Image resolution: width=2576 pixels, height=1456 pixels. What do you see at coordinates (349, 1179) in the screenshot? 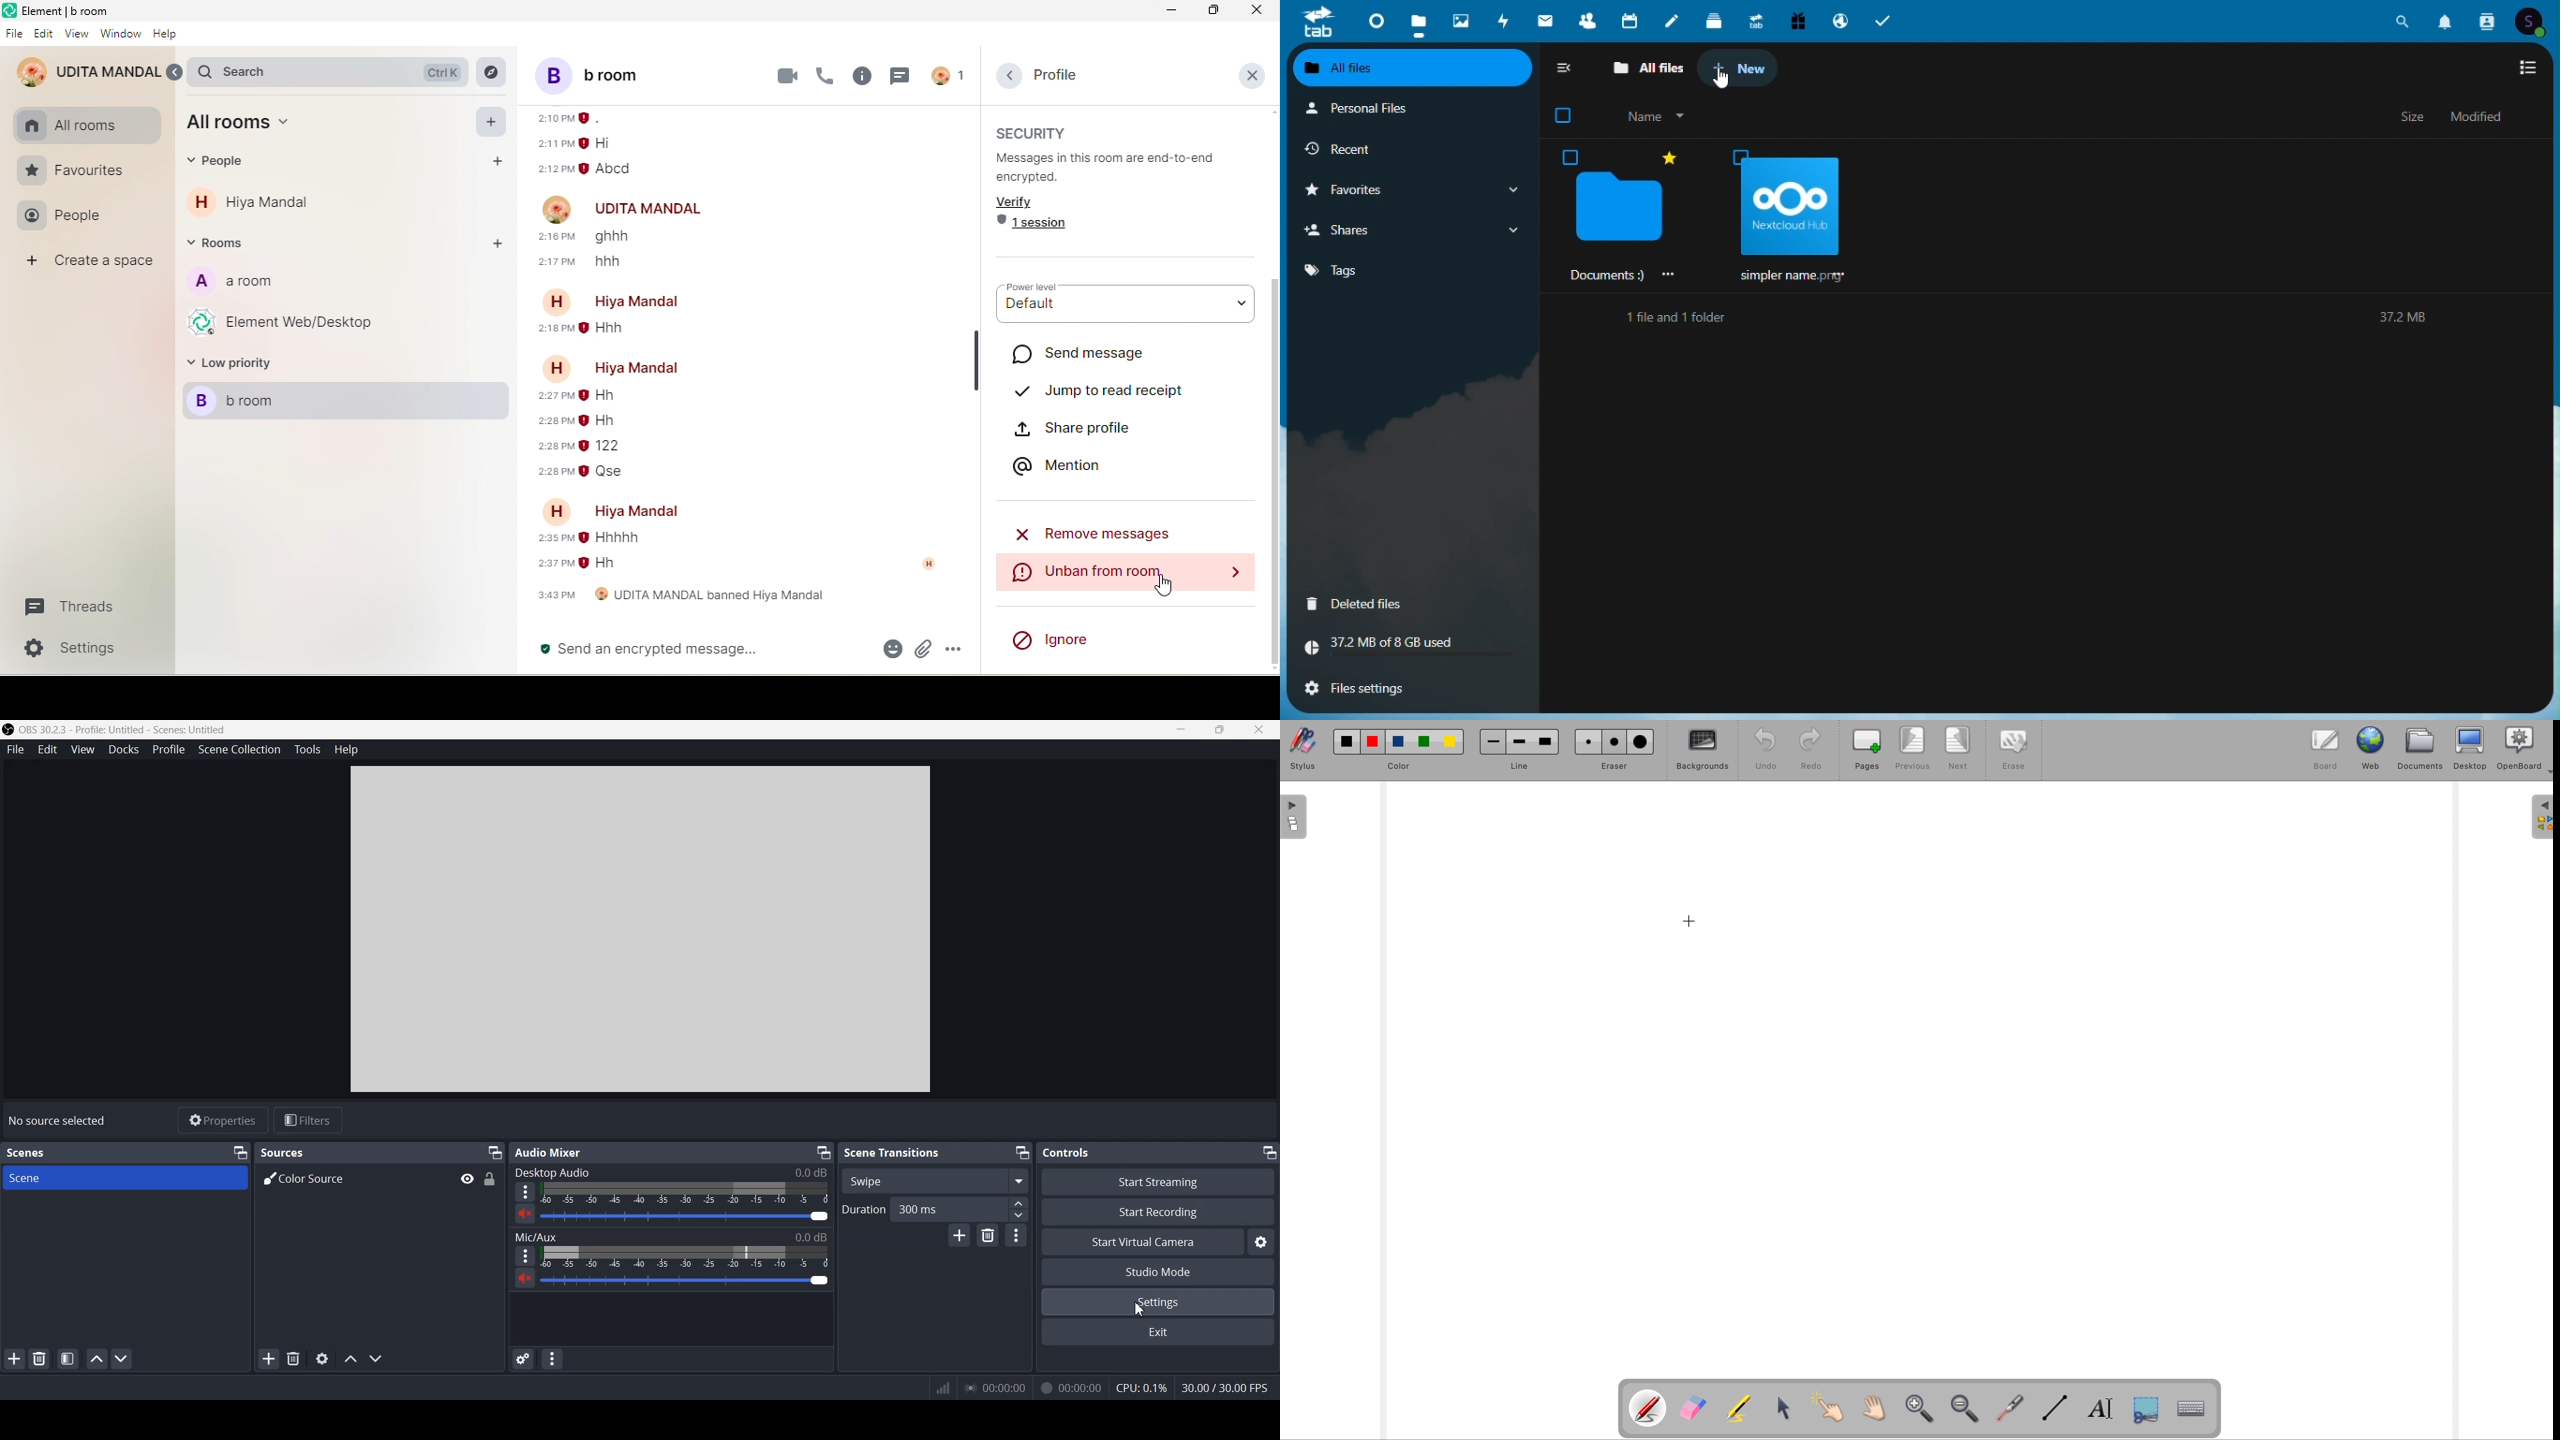
I see `Color Source` at bounding box center [349, 1179].